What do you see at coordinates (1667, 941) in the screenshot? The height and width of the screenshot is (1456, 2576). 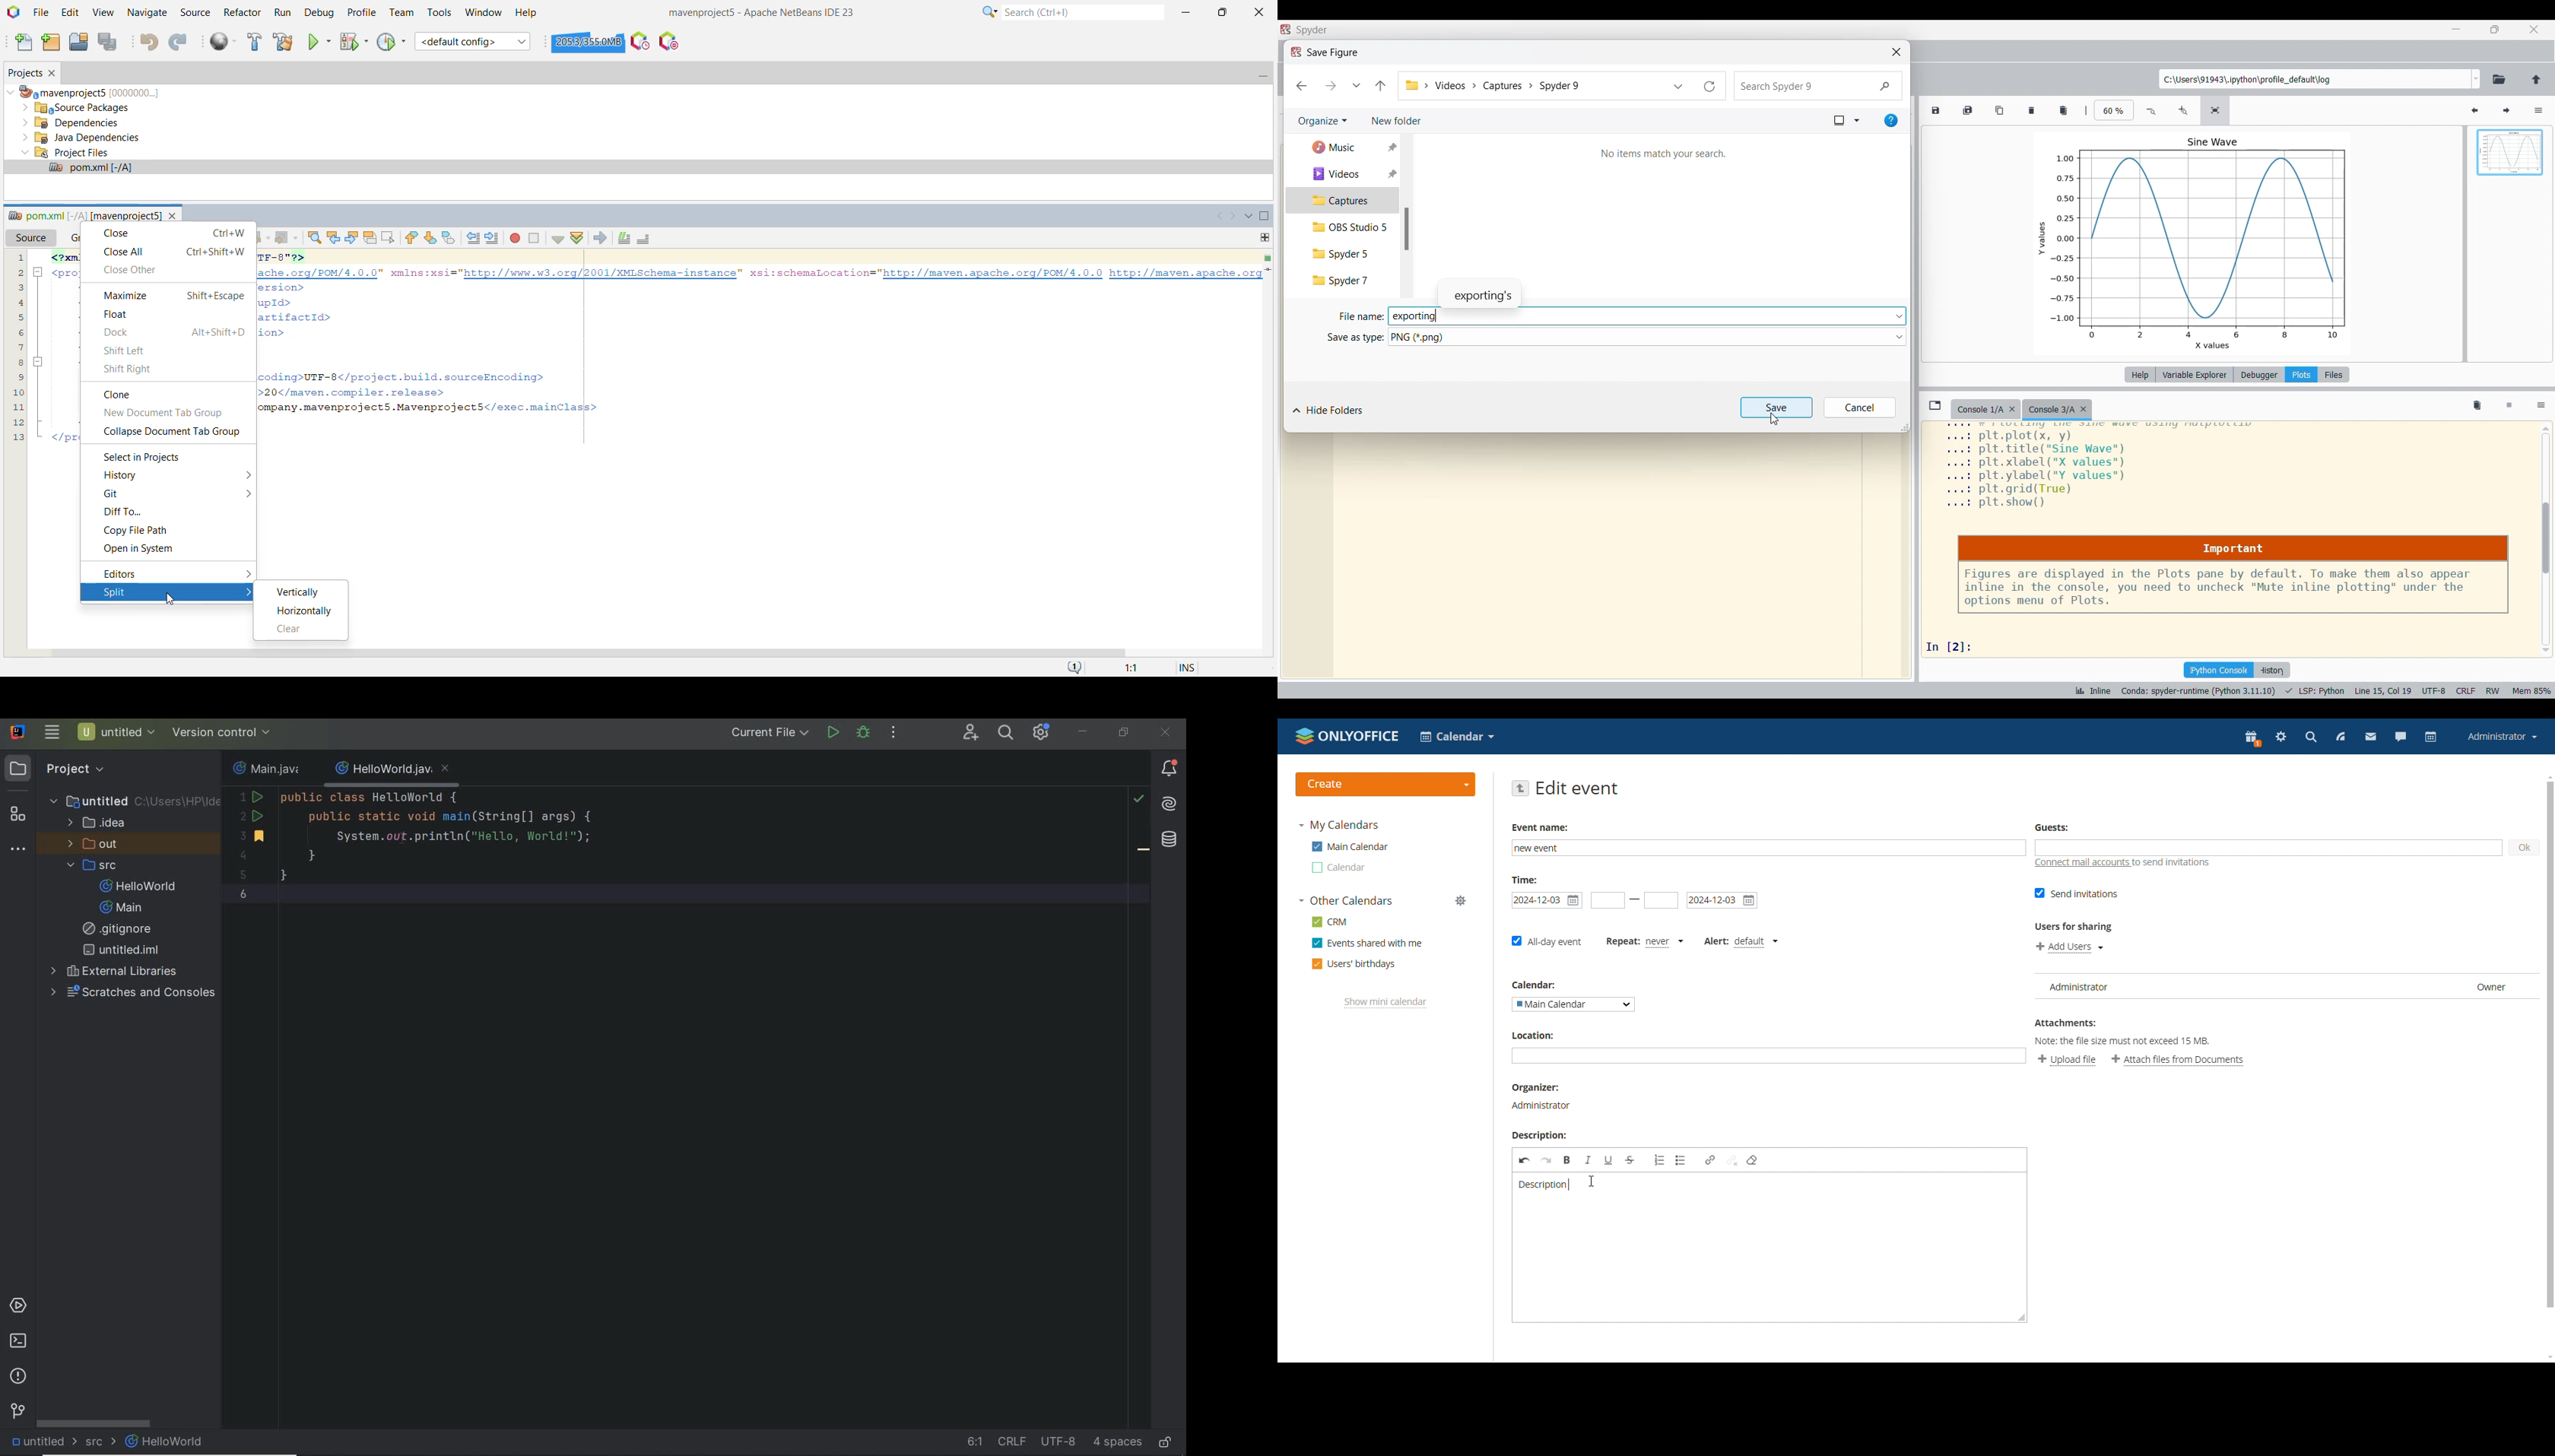 I see `never` at bounding box center [1667, 941].